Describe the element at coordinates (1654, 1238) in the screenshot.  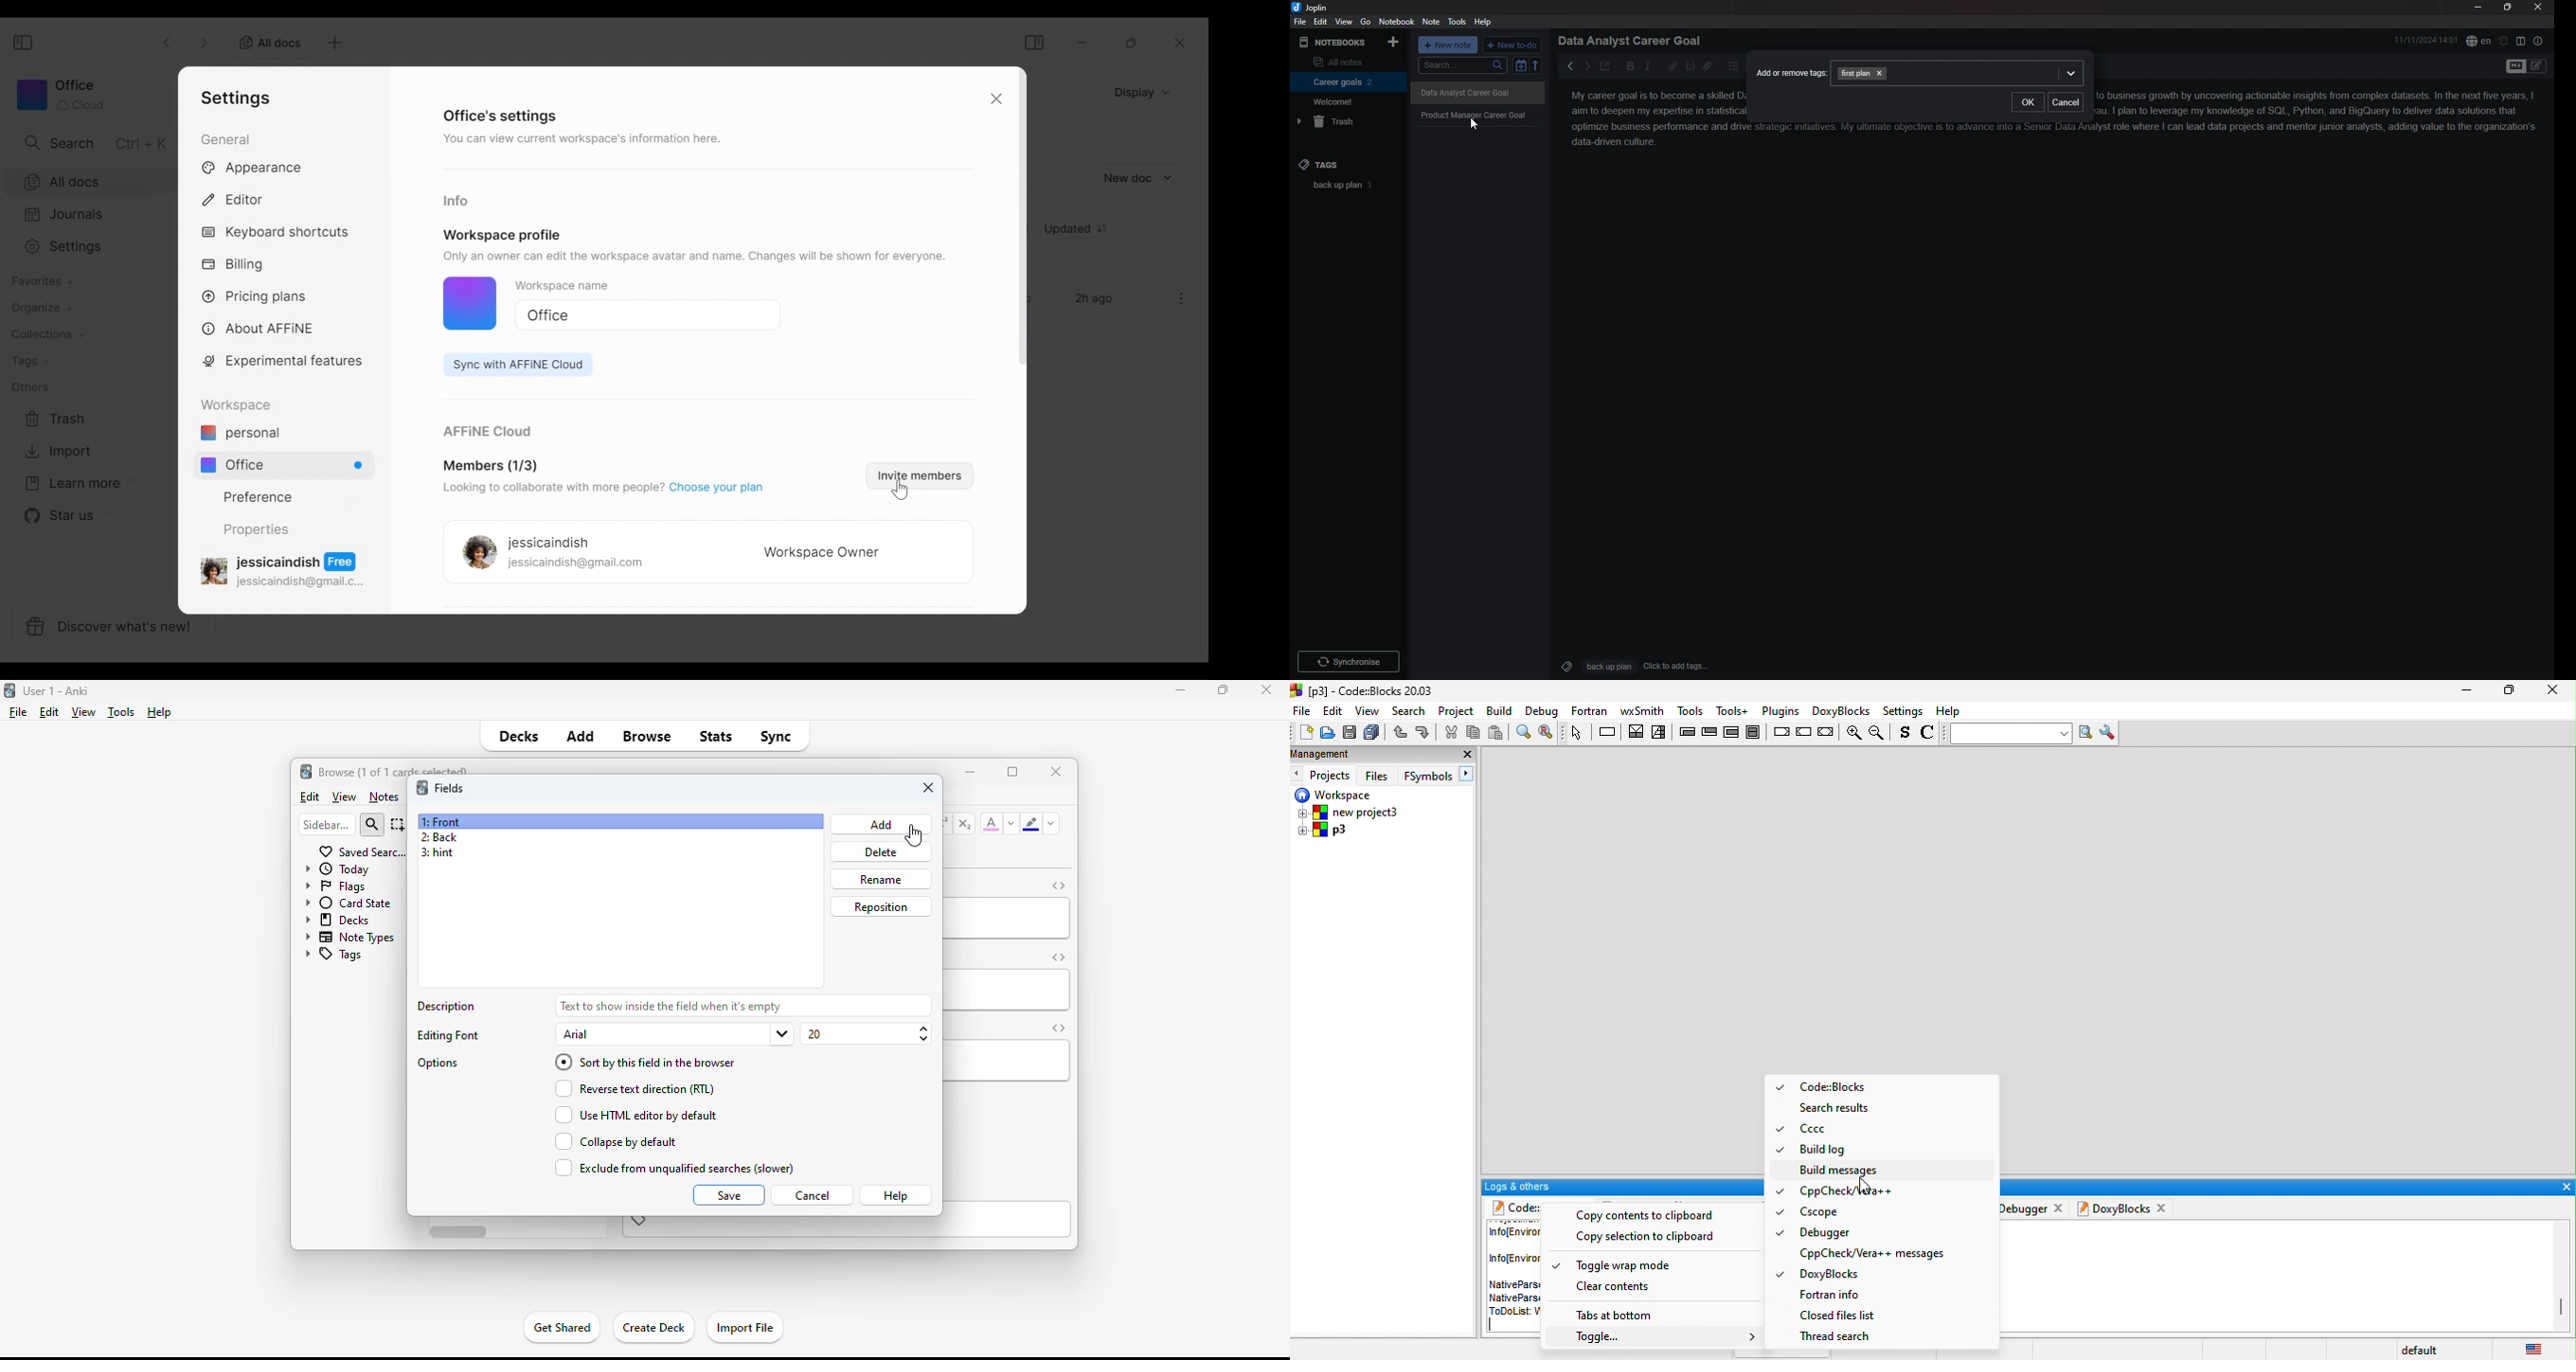
I see `copy selection to clipboard` at that location.